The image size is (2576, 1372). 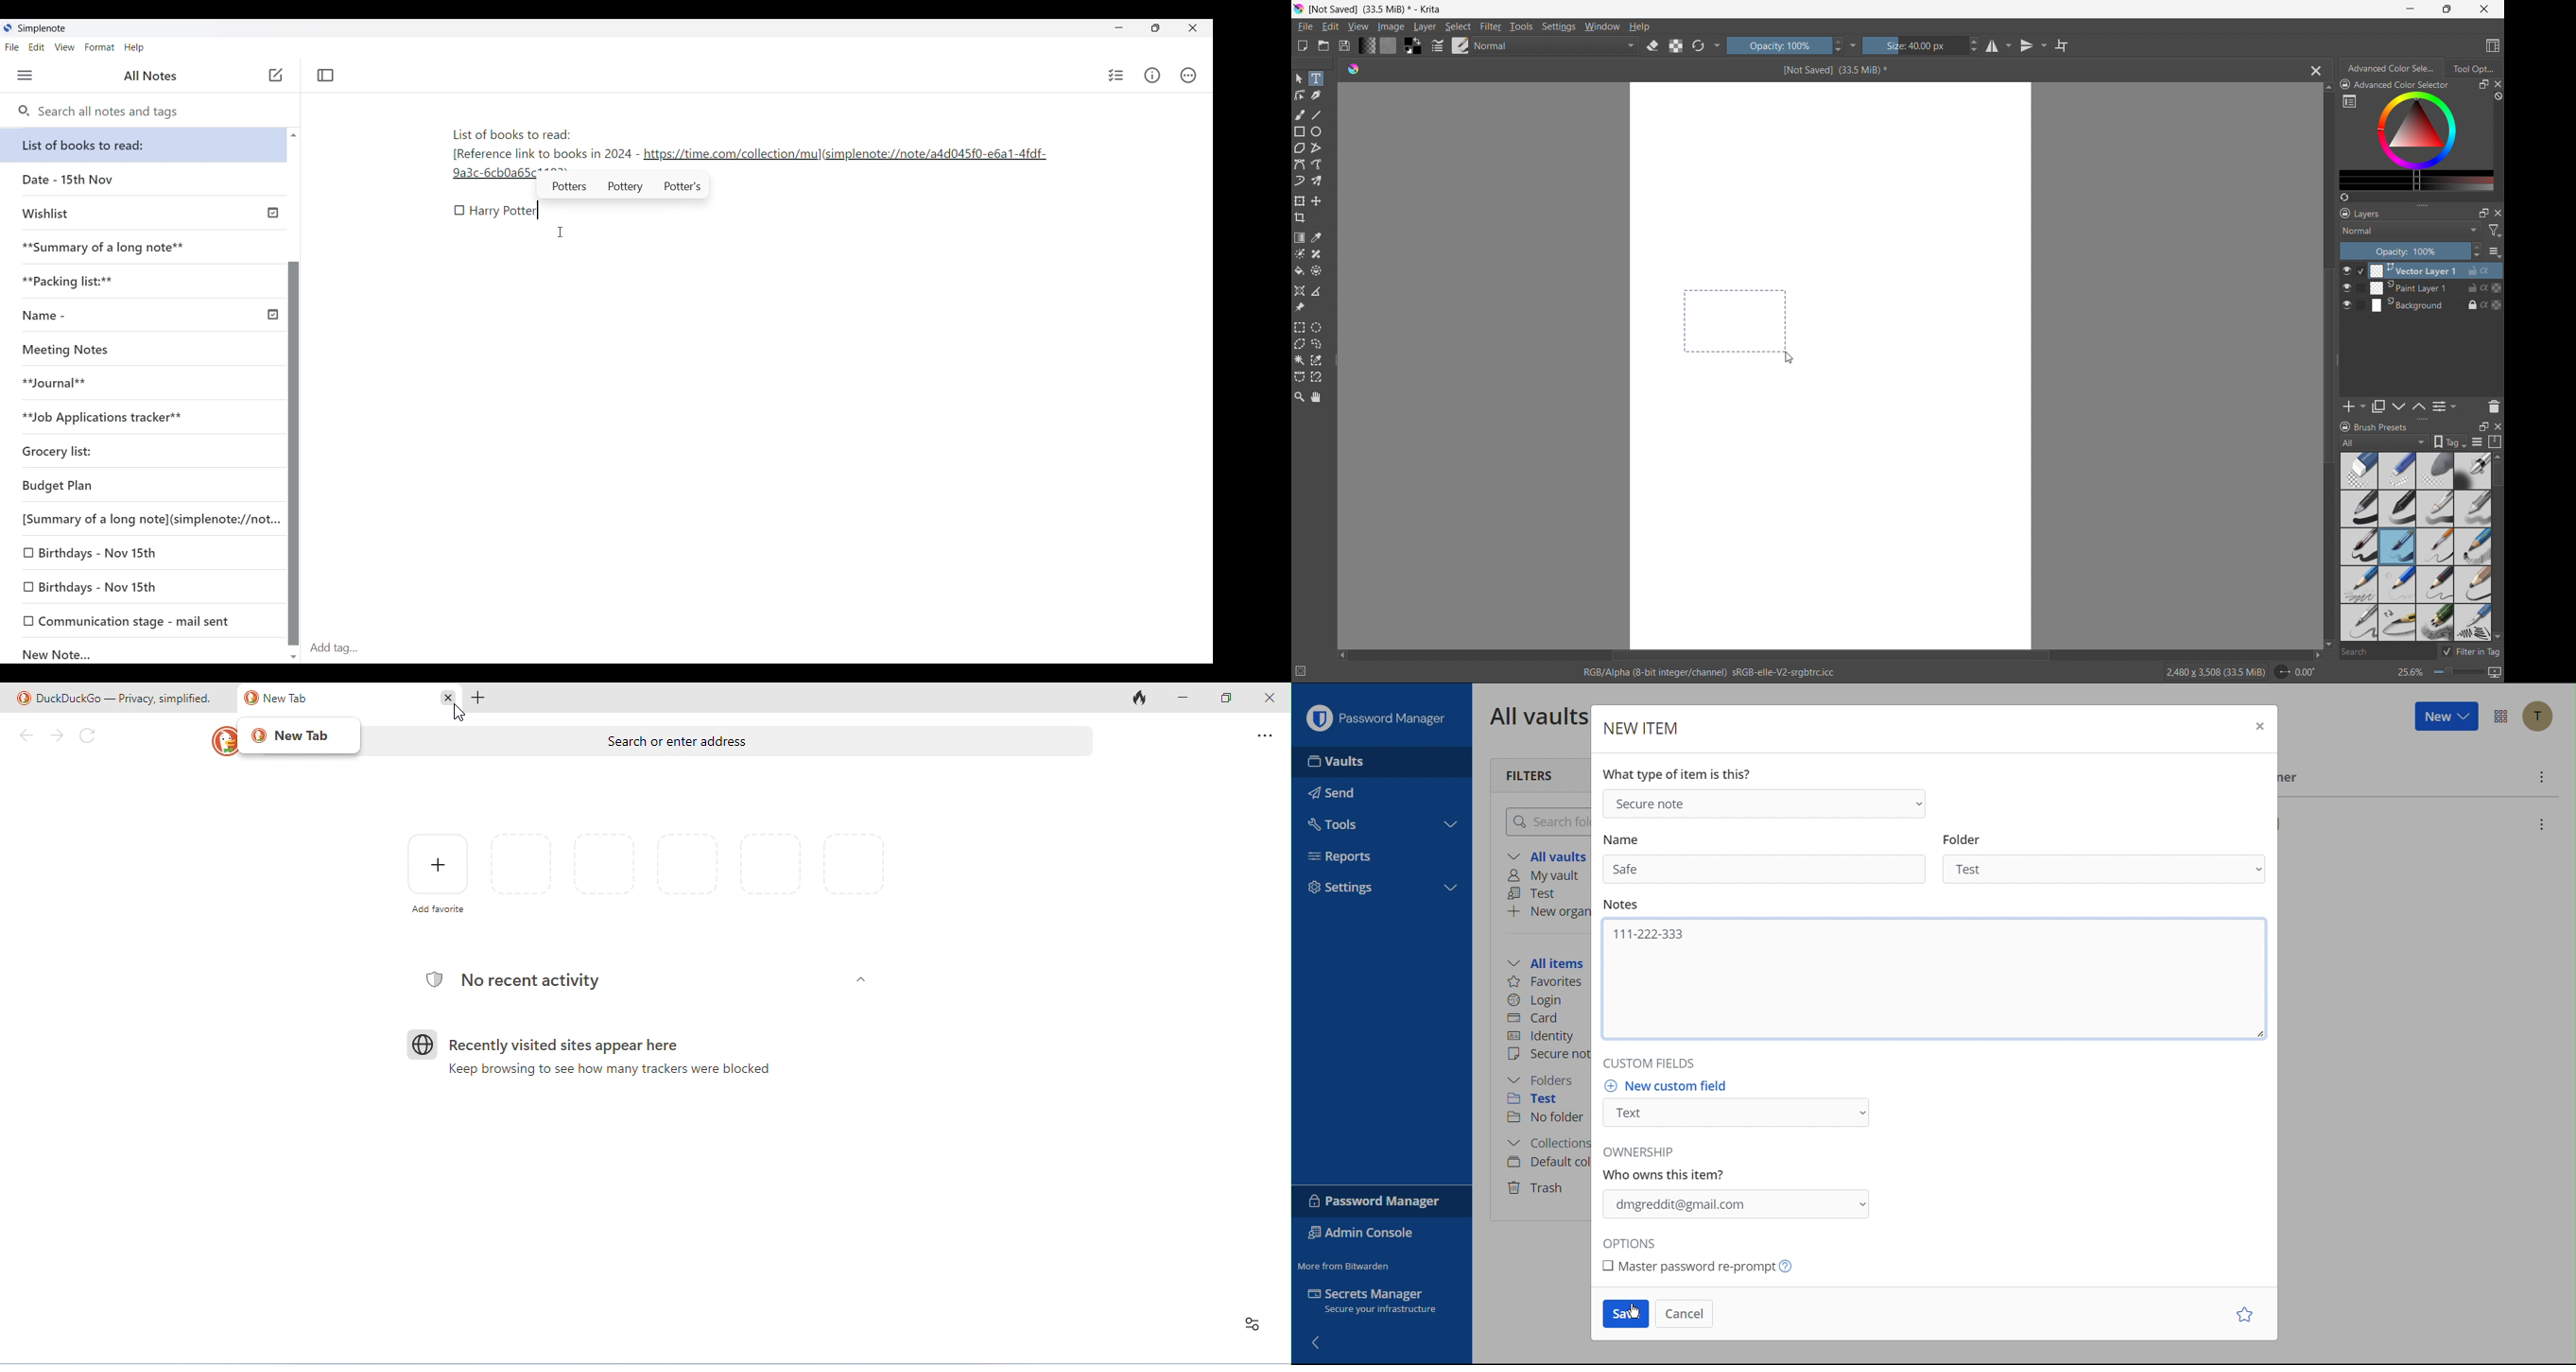 What do you see at coordinates (1548, 911) in the screenshot?
I see `New organization` at bounding box center [1548, 911].